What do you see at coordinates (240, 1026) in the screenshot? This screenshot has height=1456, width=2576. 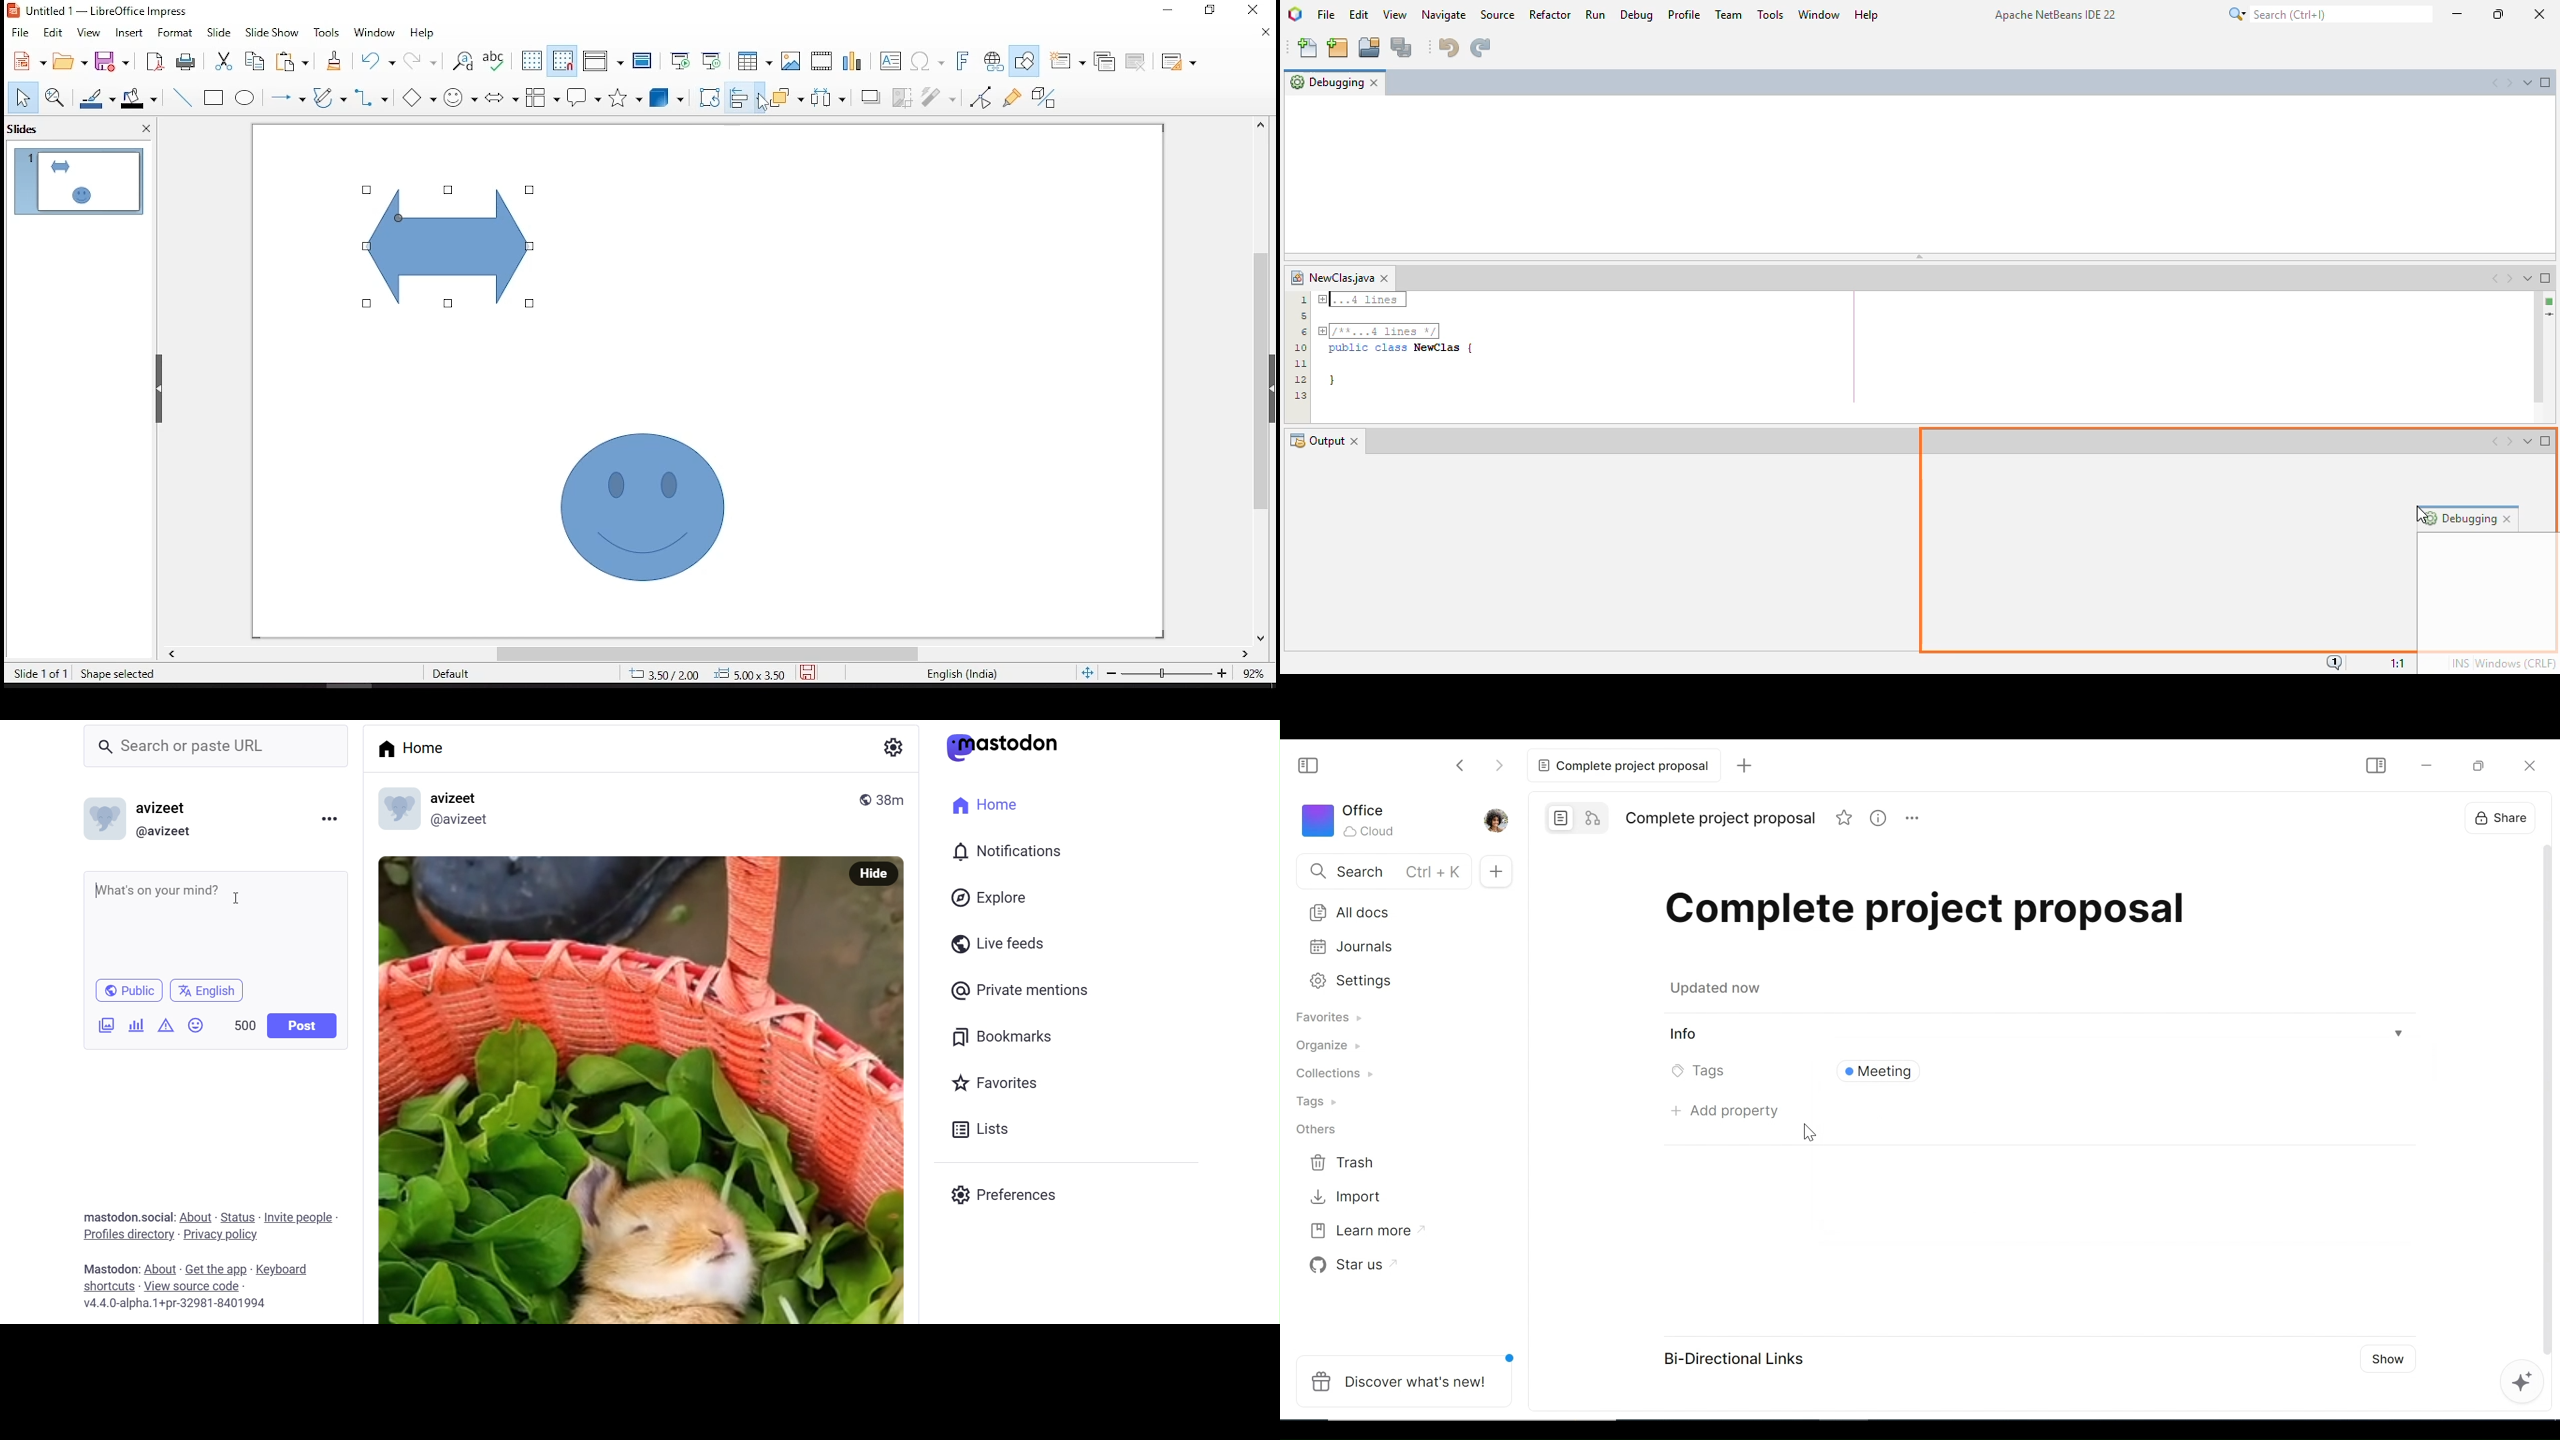 I see `500` at bounding box center [240, 1026].